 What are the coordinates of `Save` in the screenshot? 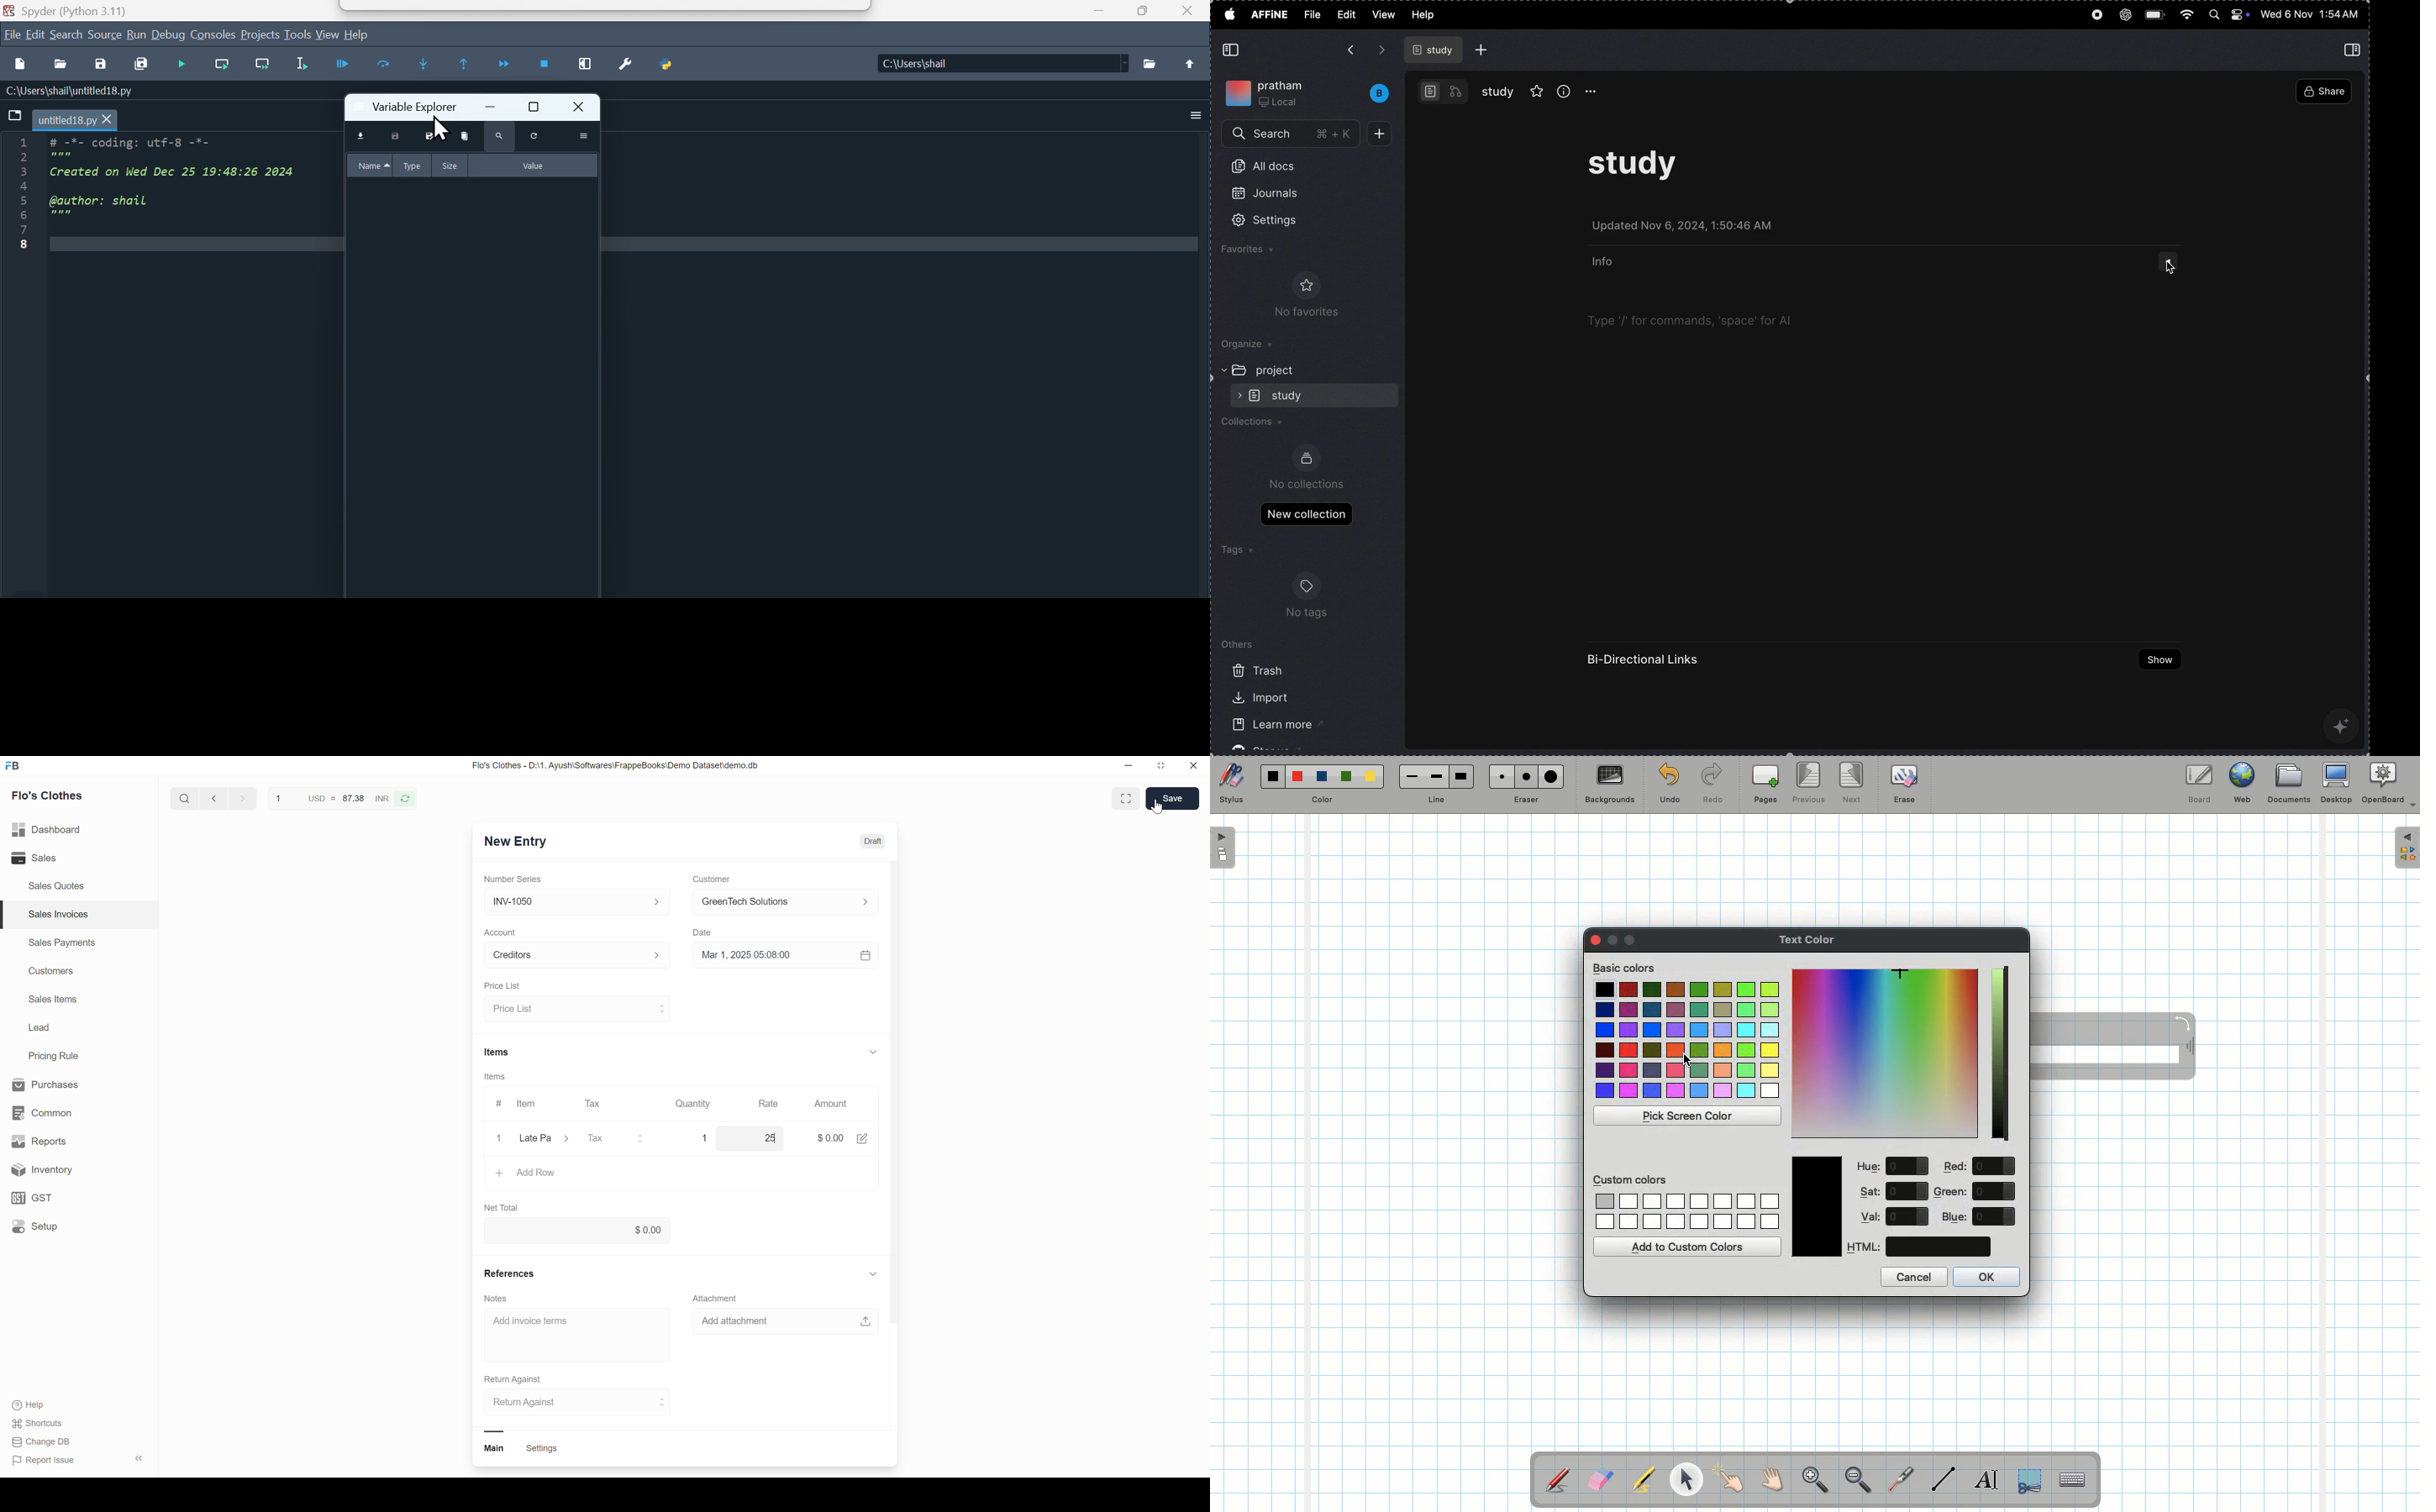 It's located at (104, 66).